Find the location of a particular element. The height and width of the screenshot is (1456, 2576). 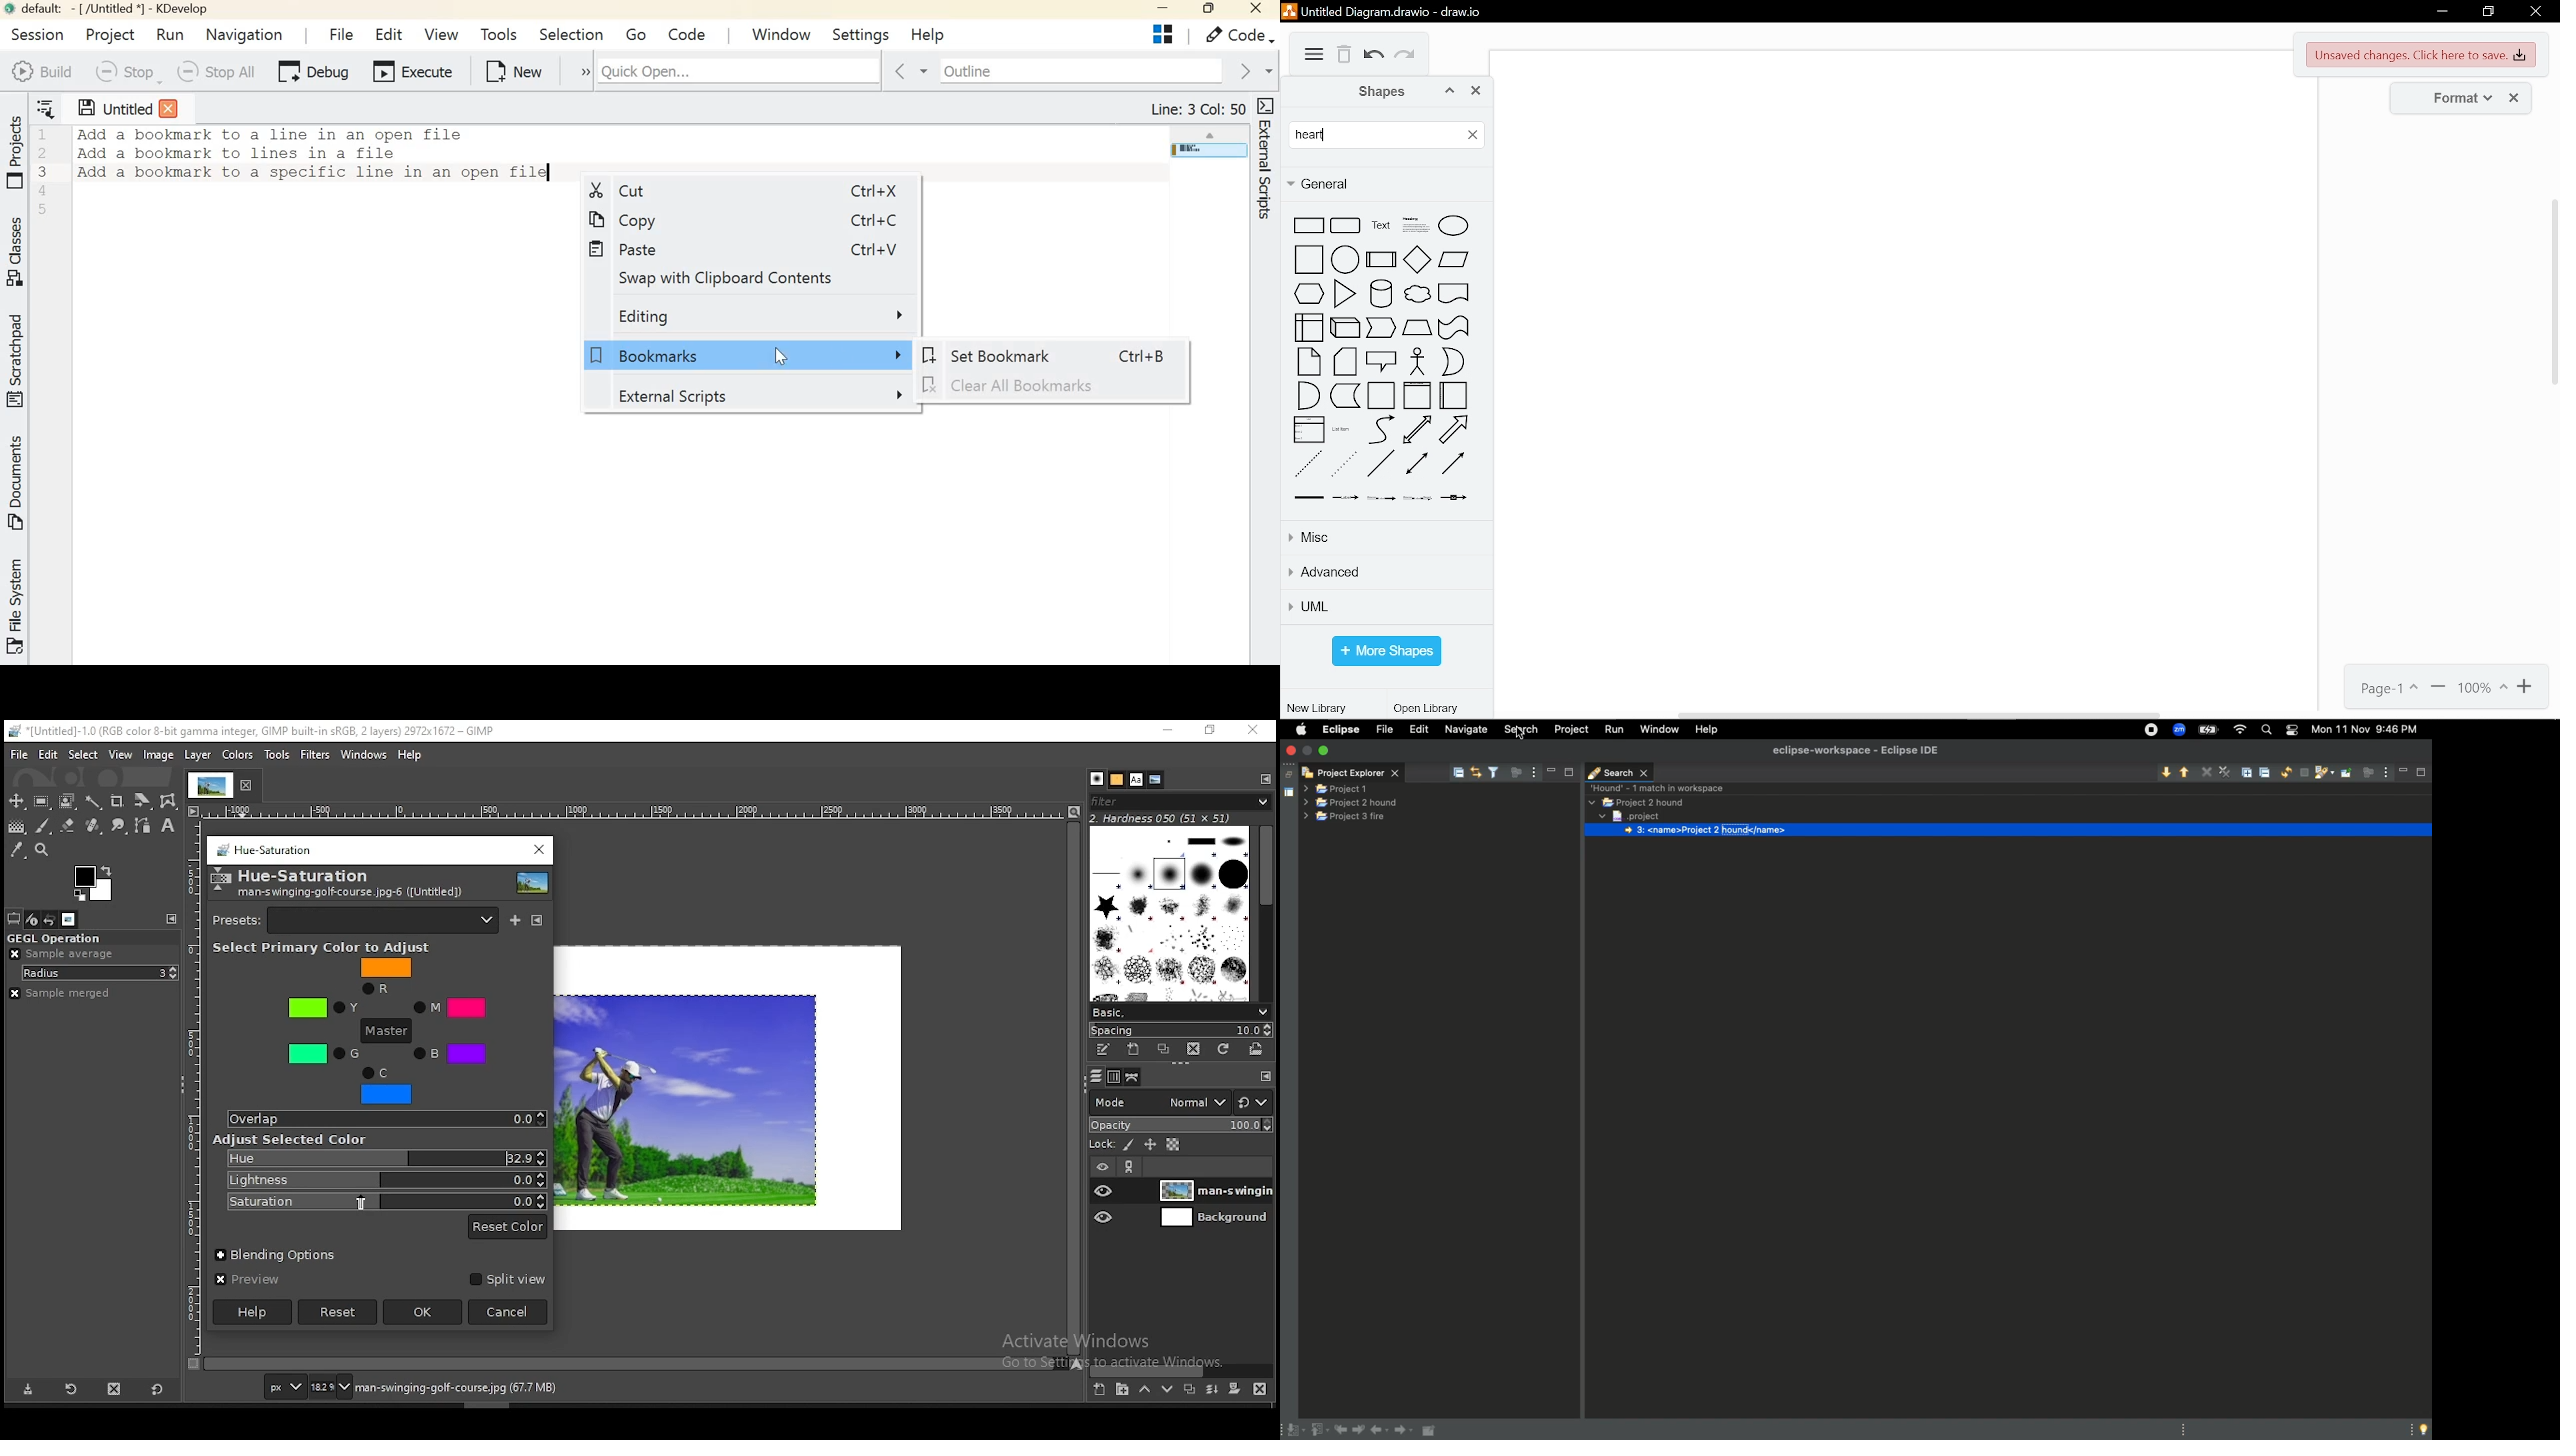

delete brush is located at coordinates (1192, 1049).